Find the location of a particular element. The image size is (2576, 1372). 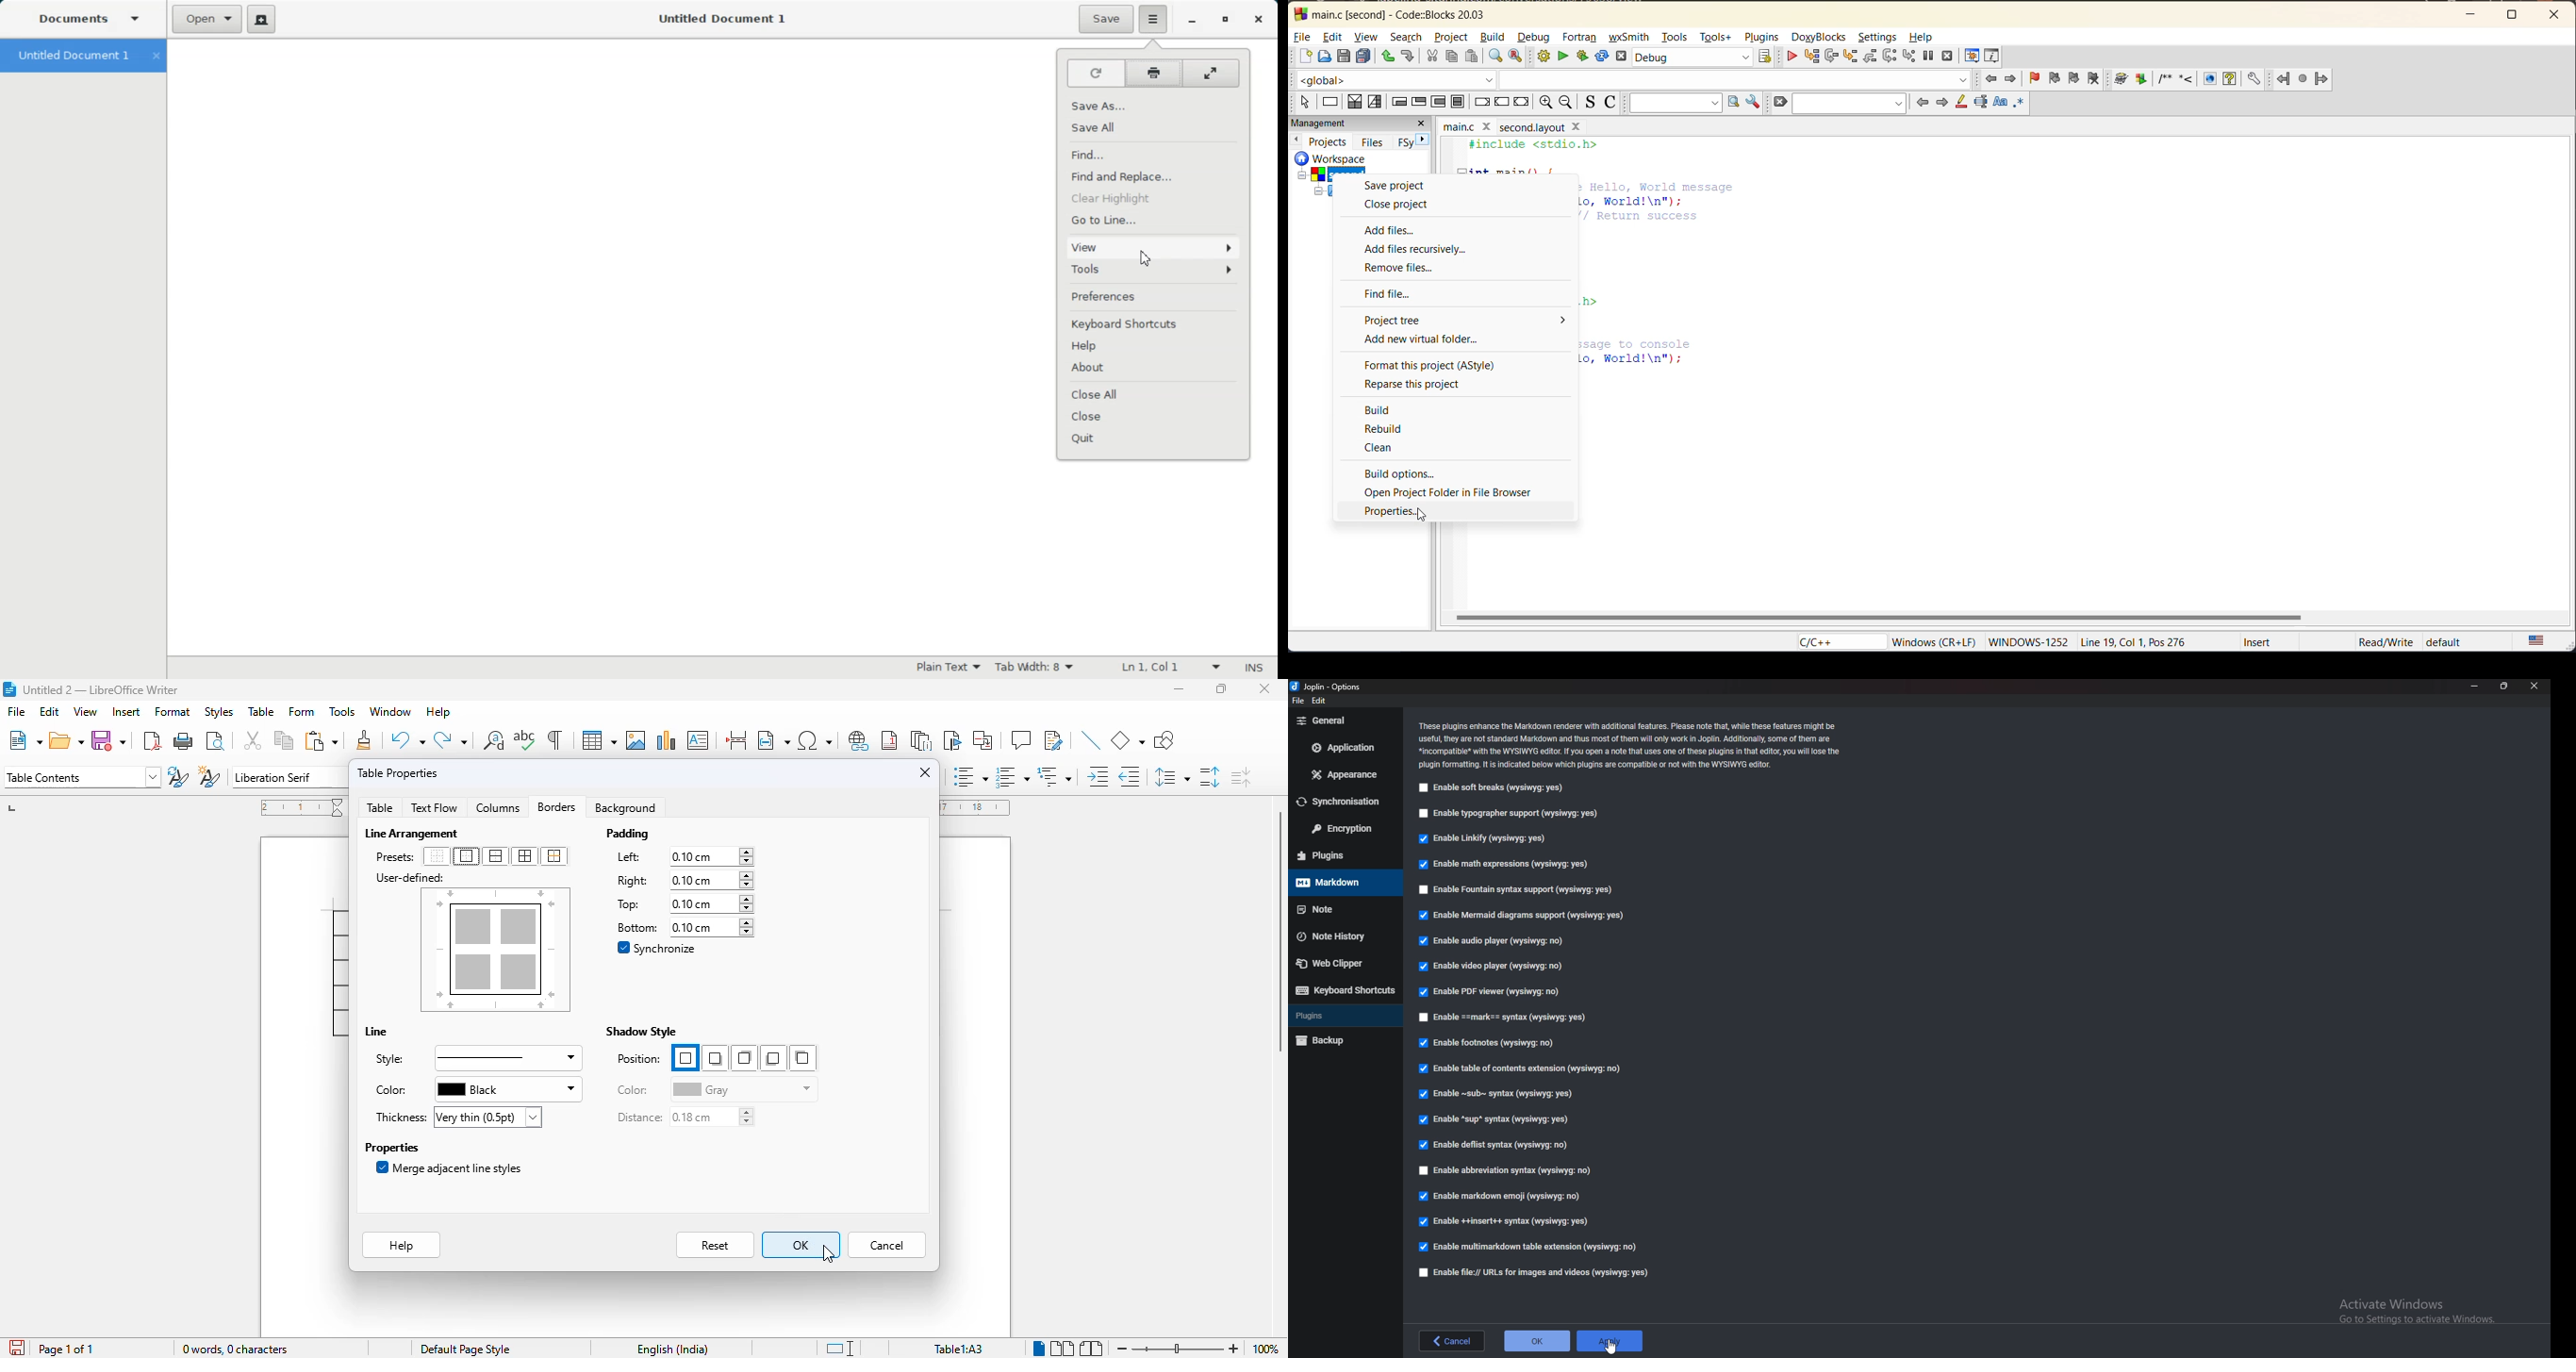

Enable mermaid diagrams is located at coordinates (1523, 916).